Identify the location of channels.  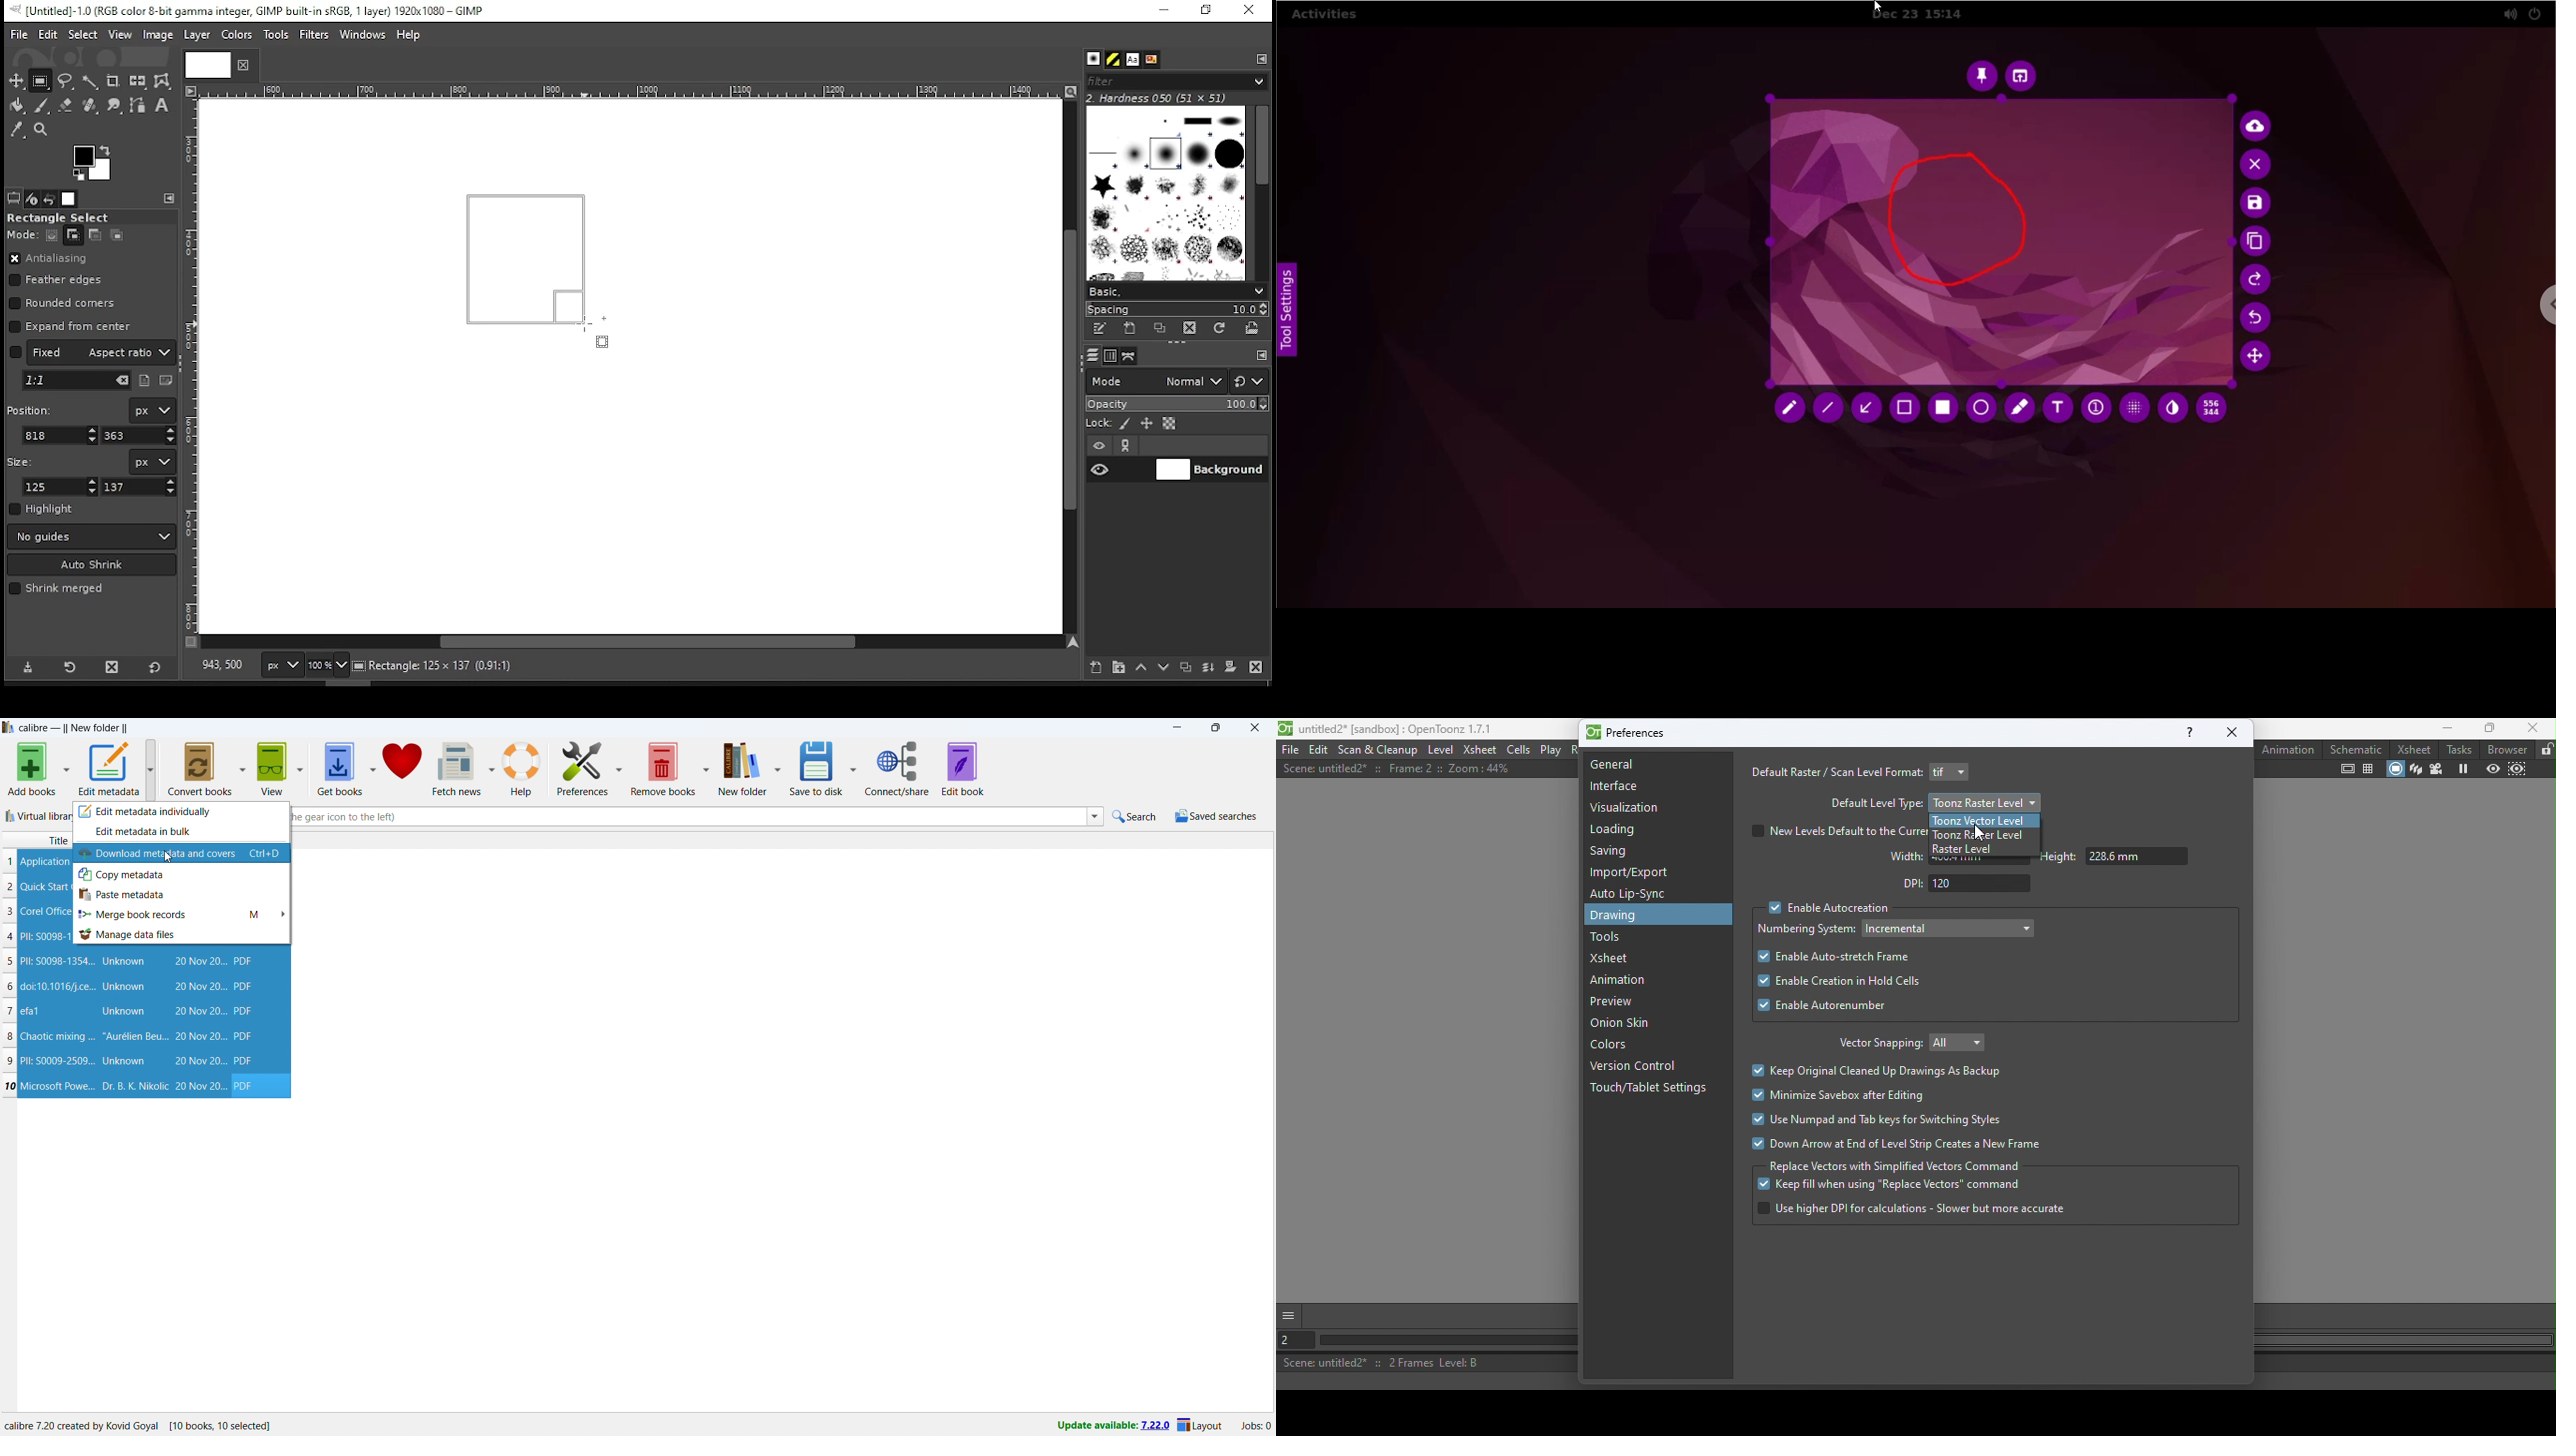
(1110, 356).